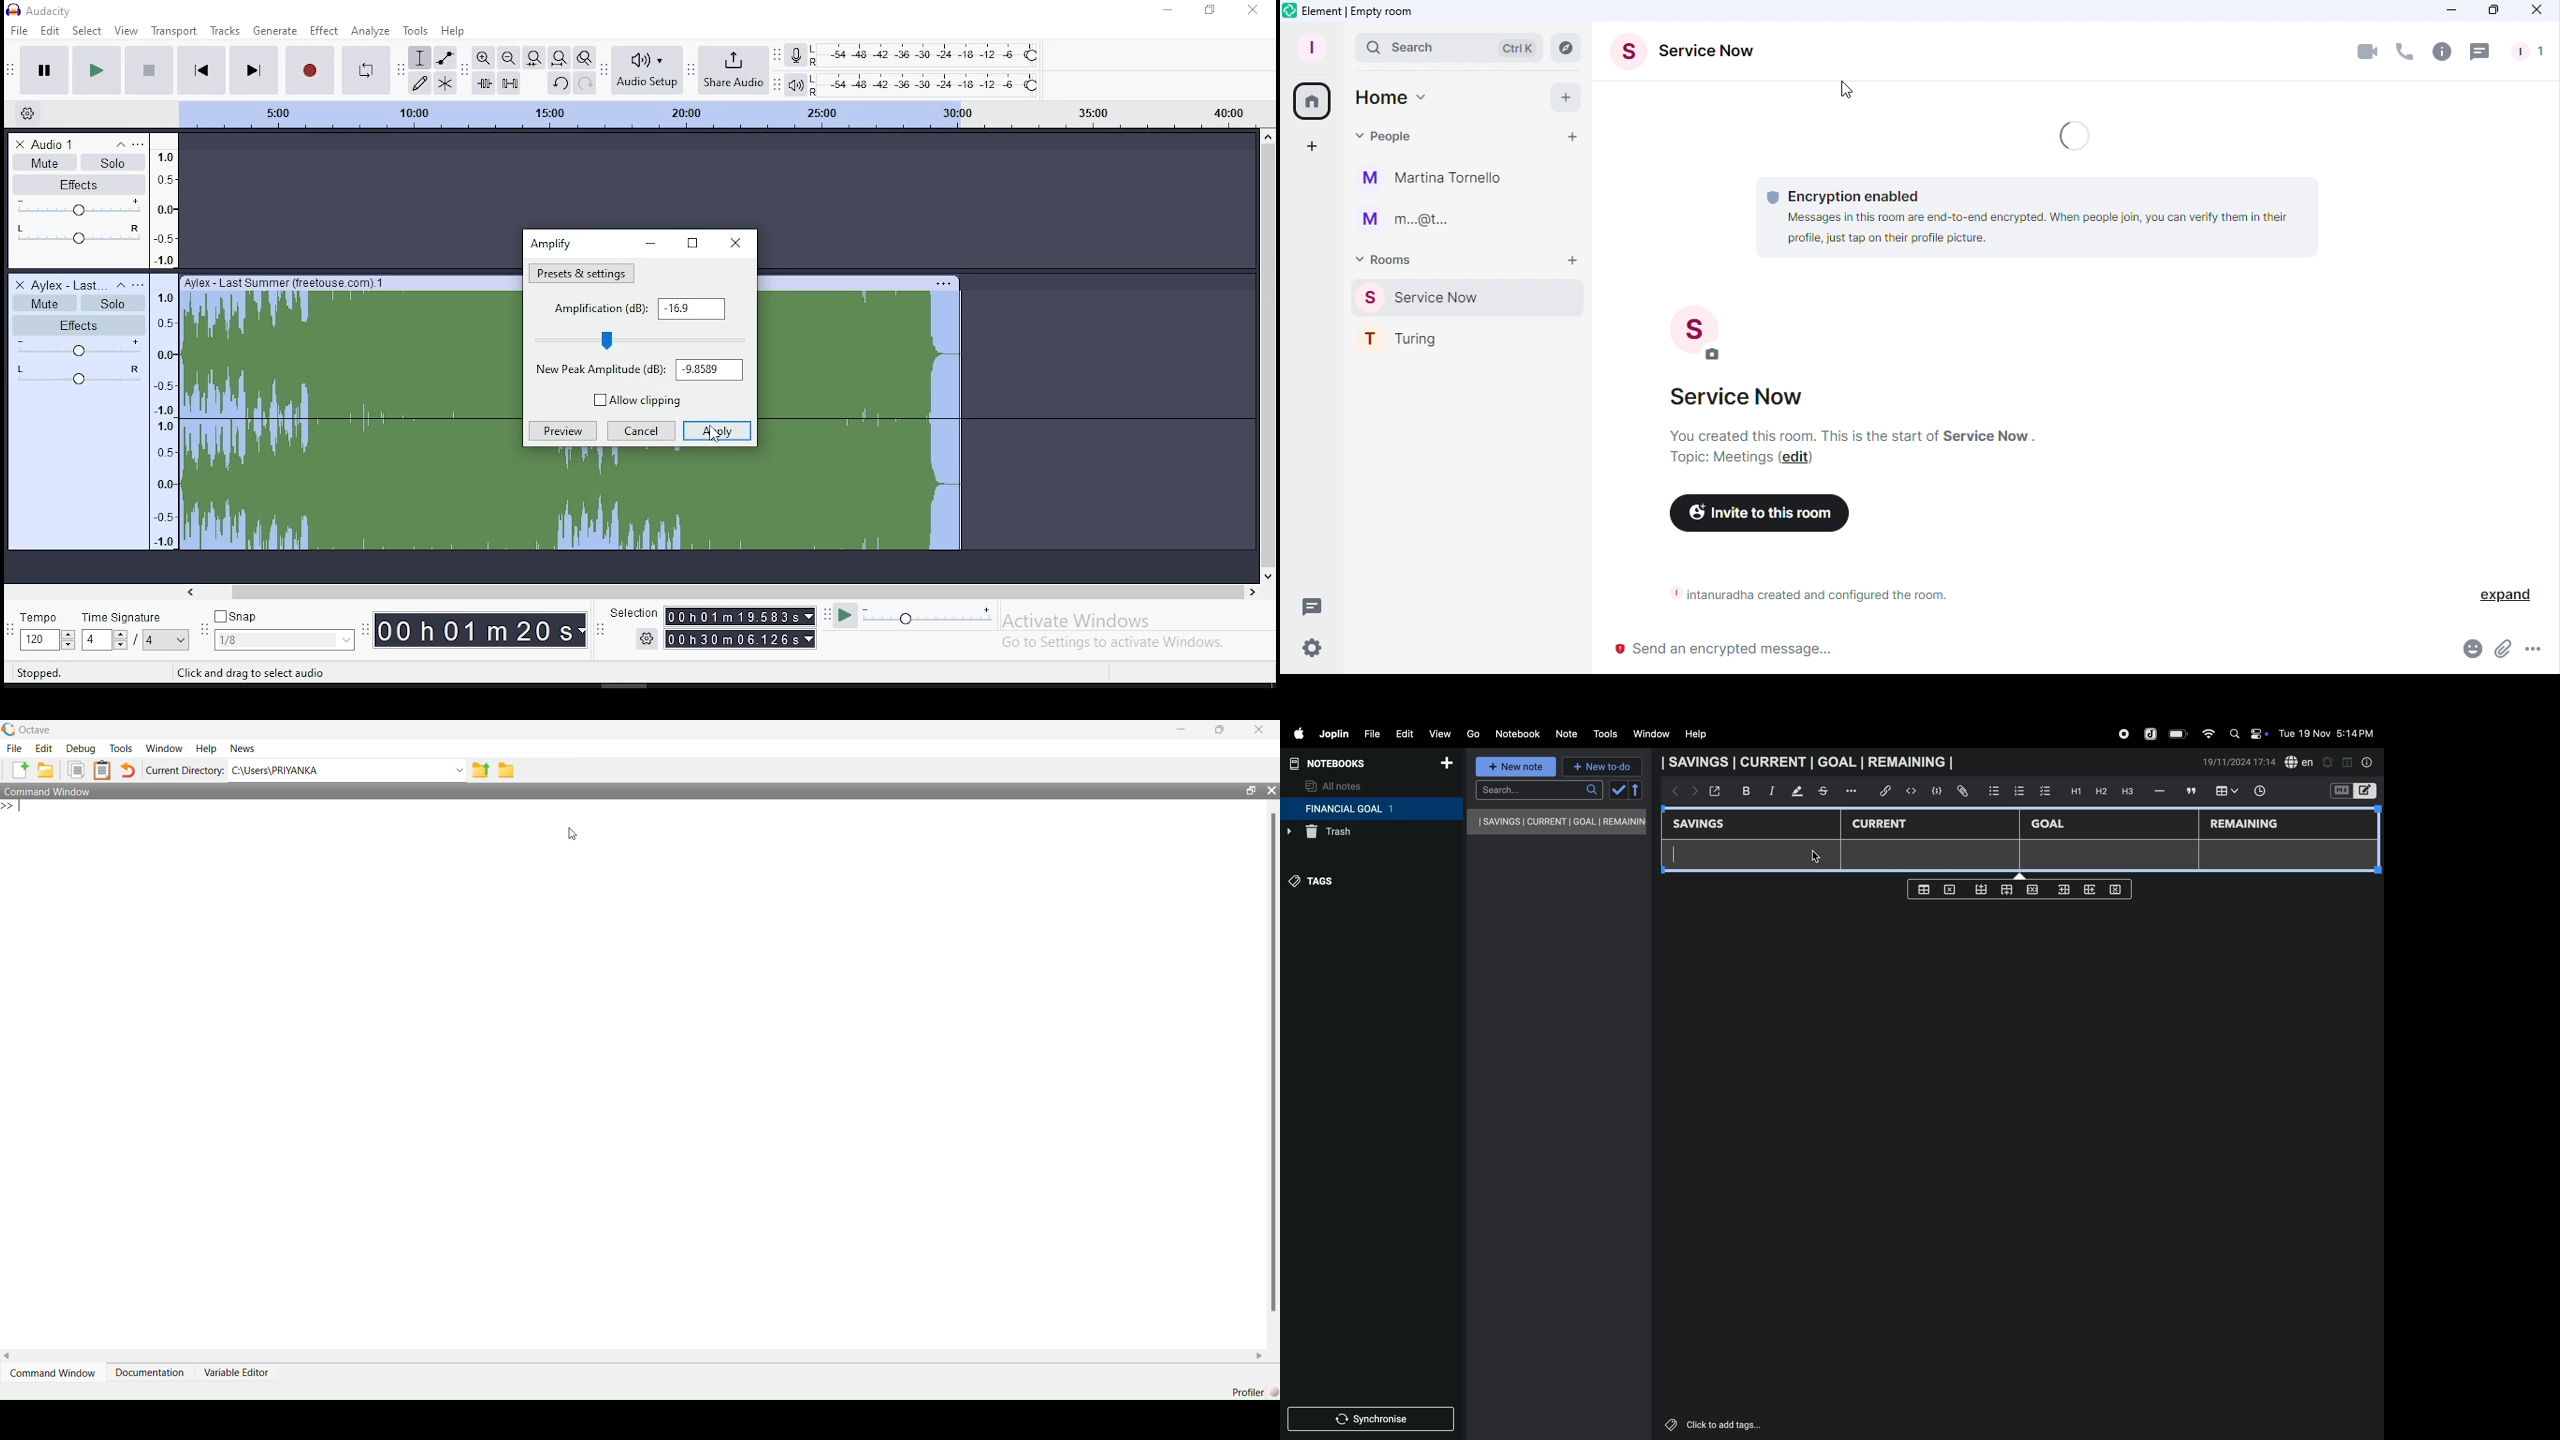  I want to click on record, so click(2123, 734).